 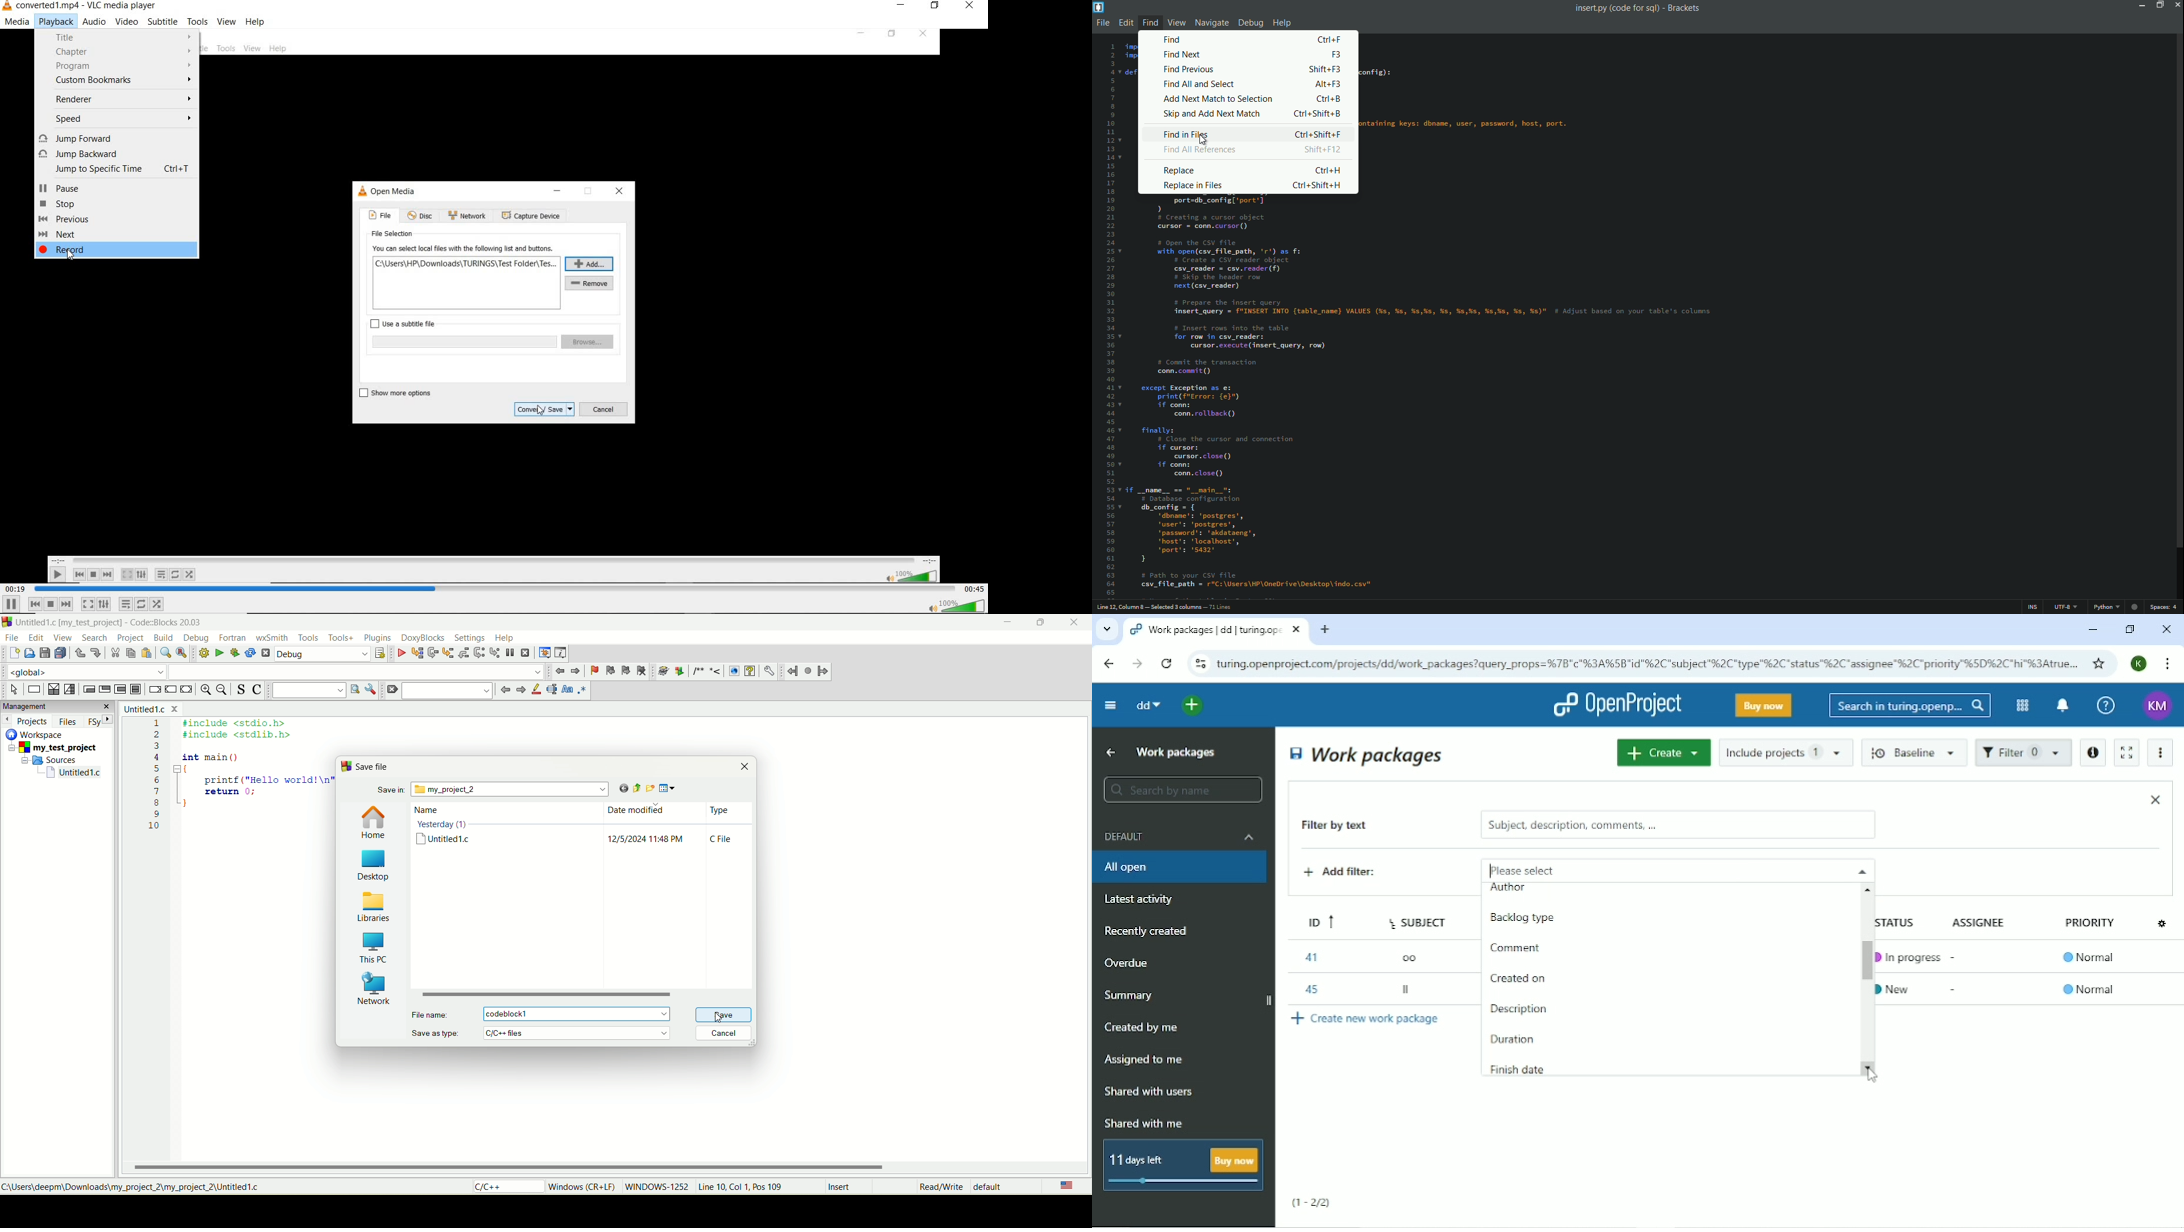 What do you see at coordinates (1325, 630) in the screenshot?
I see `New tab` at bounding box center [1325, 630].